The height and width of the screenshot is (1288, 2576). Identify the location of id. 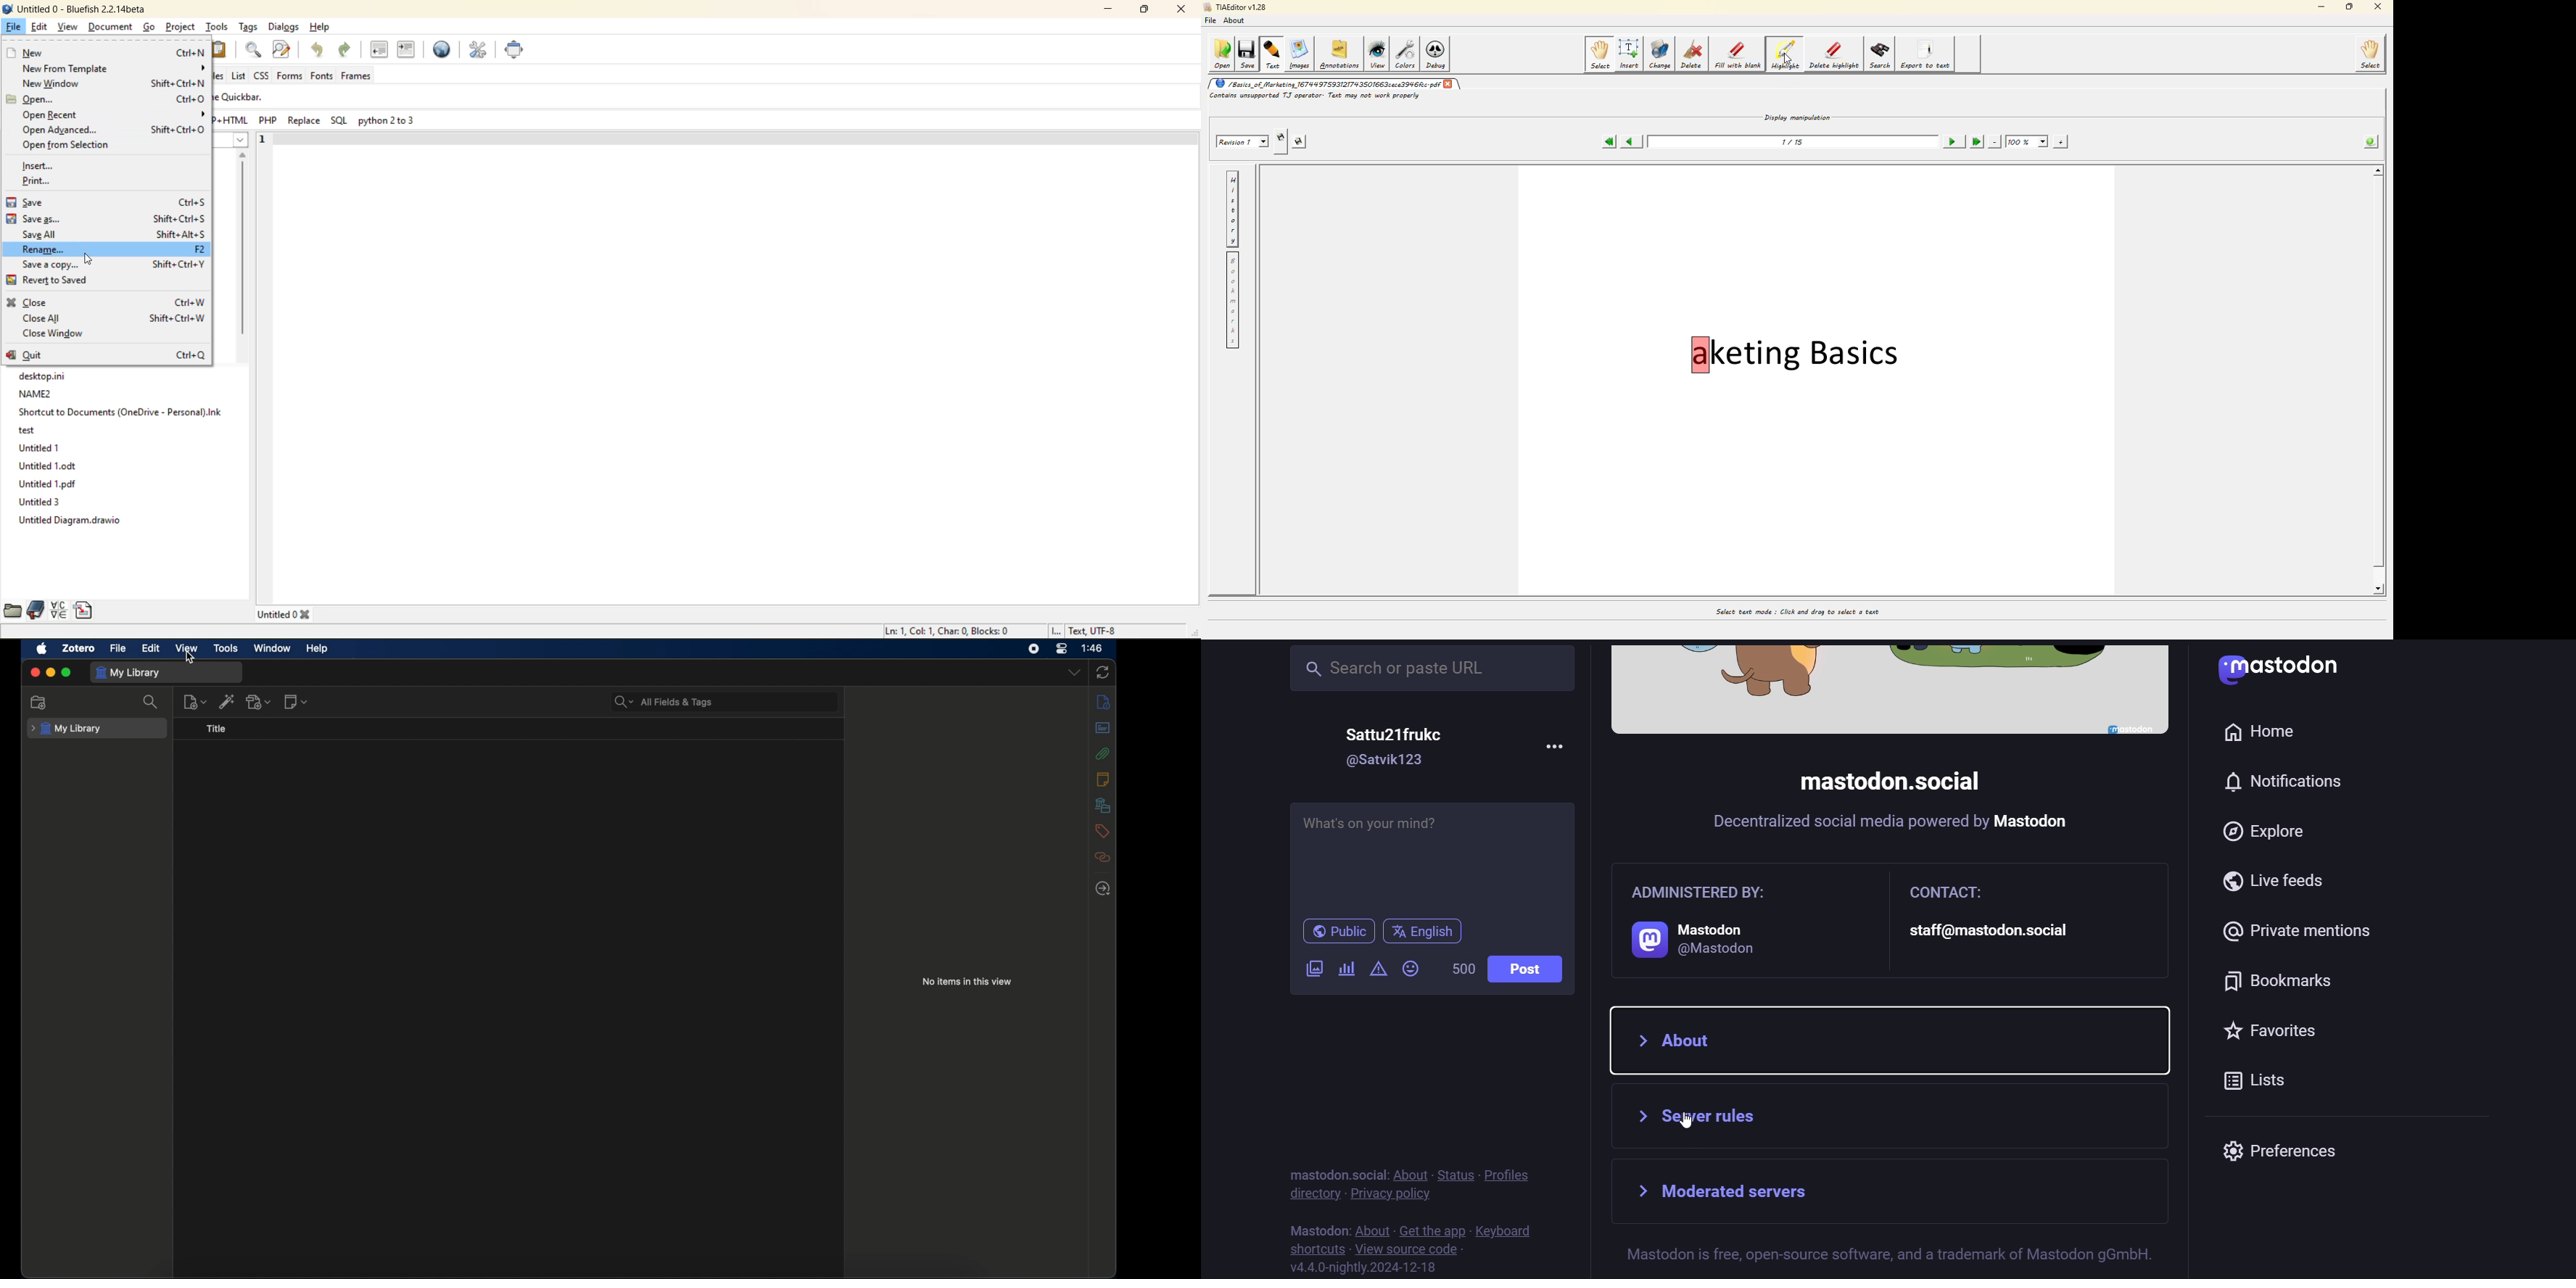
(1388, 761).